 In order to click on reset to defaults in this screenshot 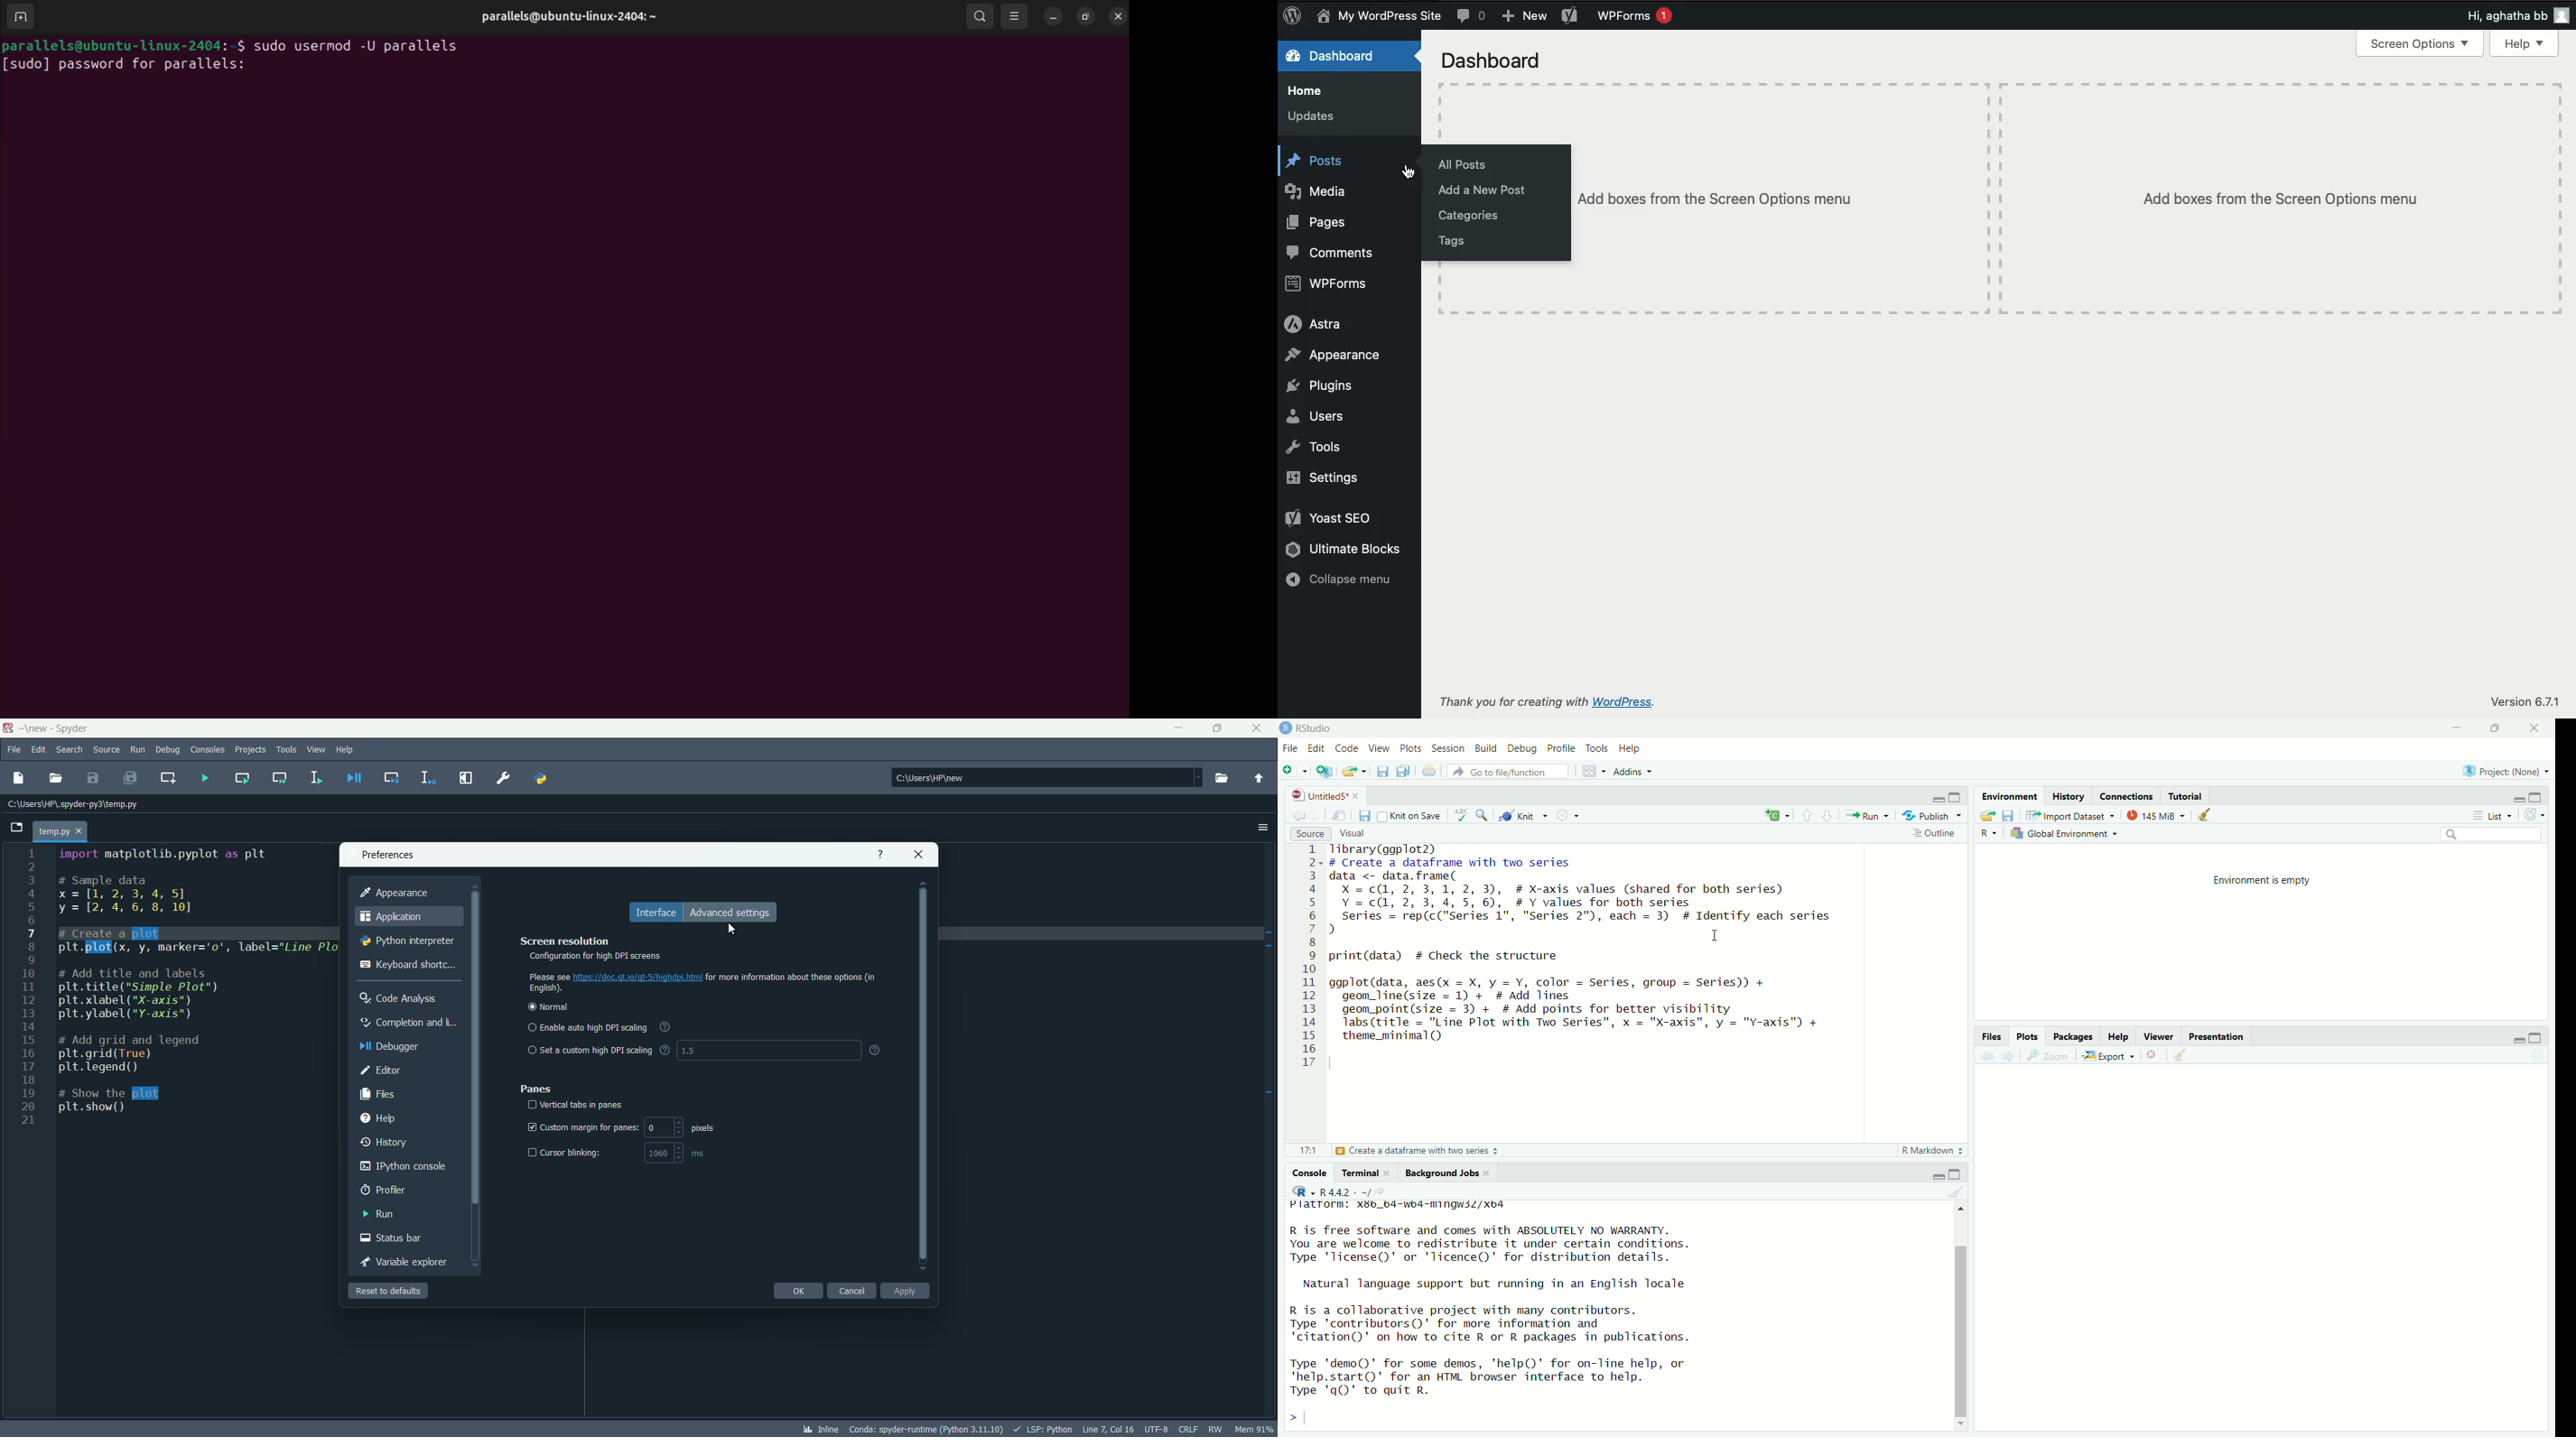, I will do `click(389, 1291)`.